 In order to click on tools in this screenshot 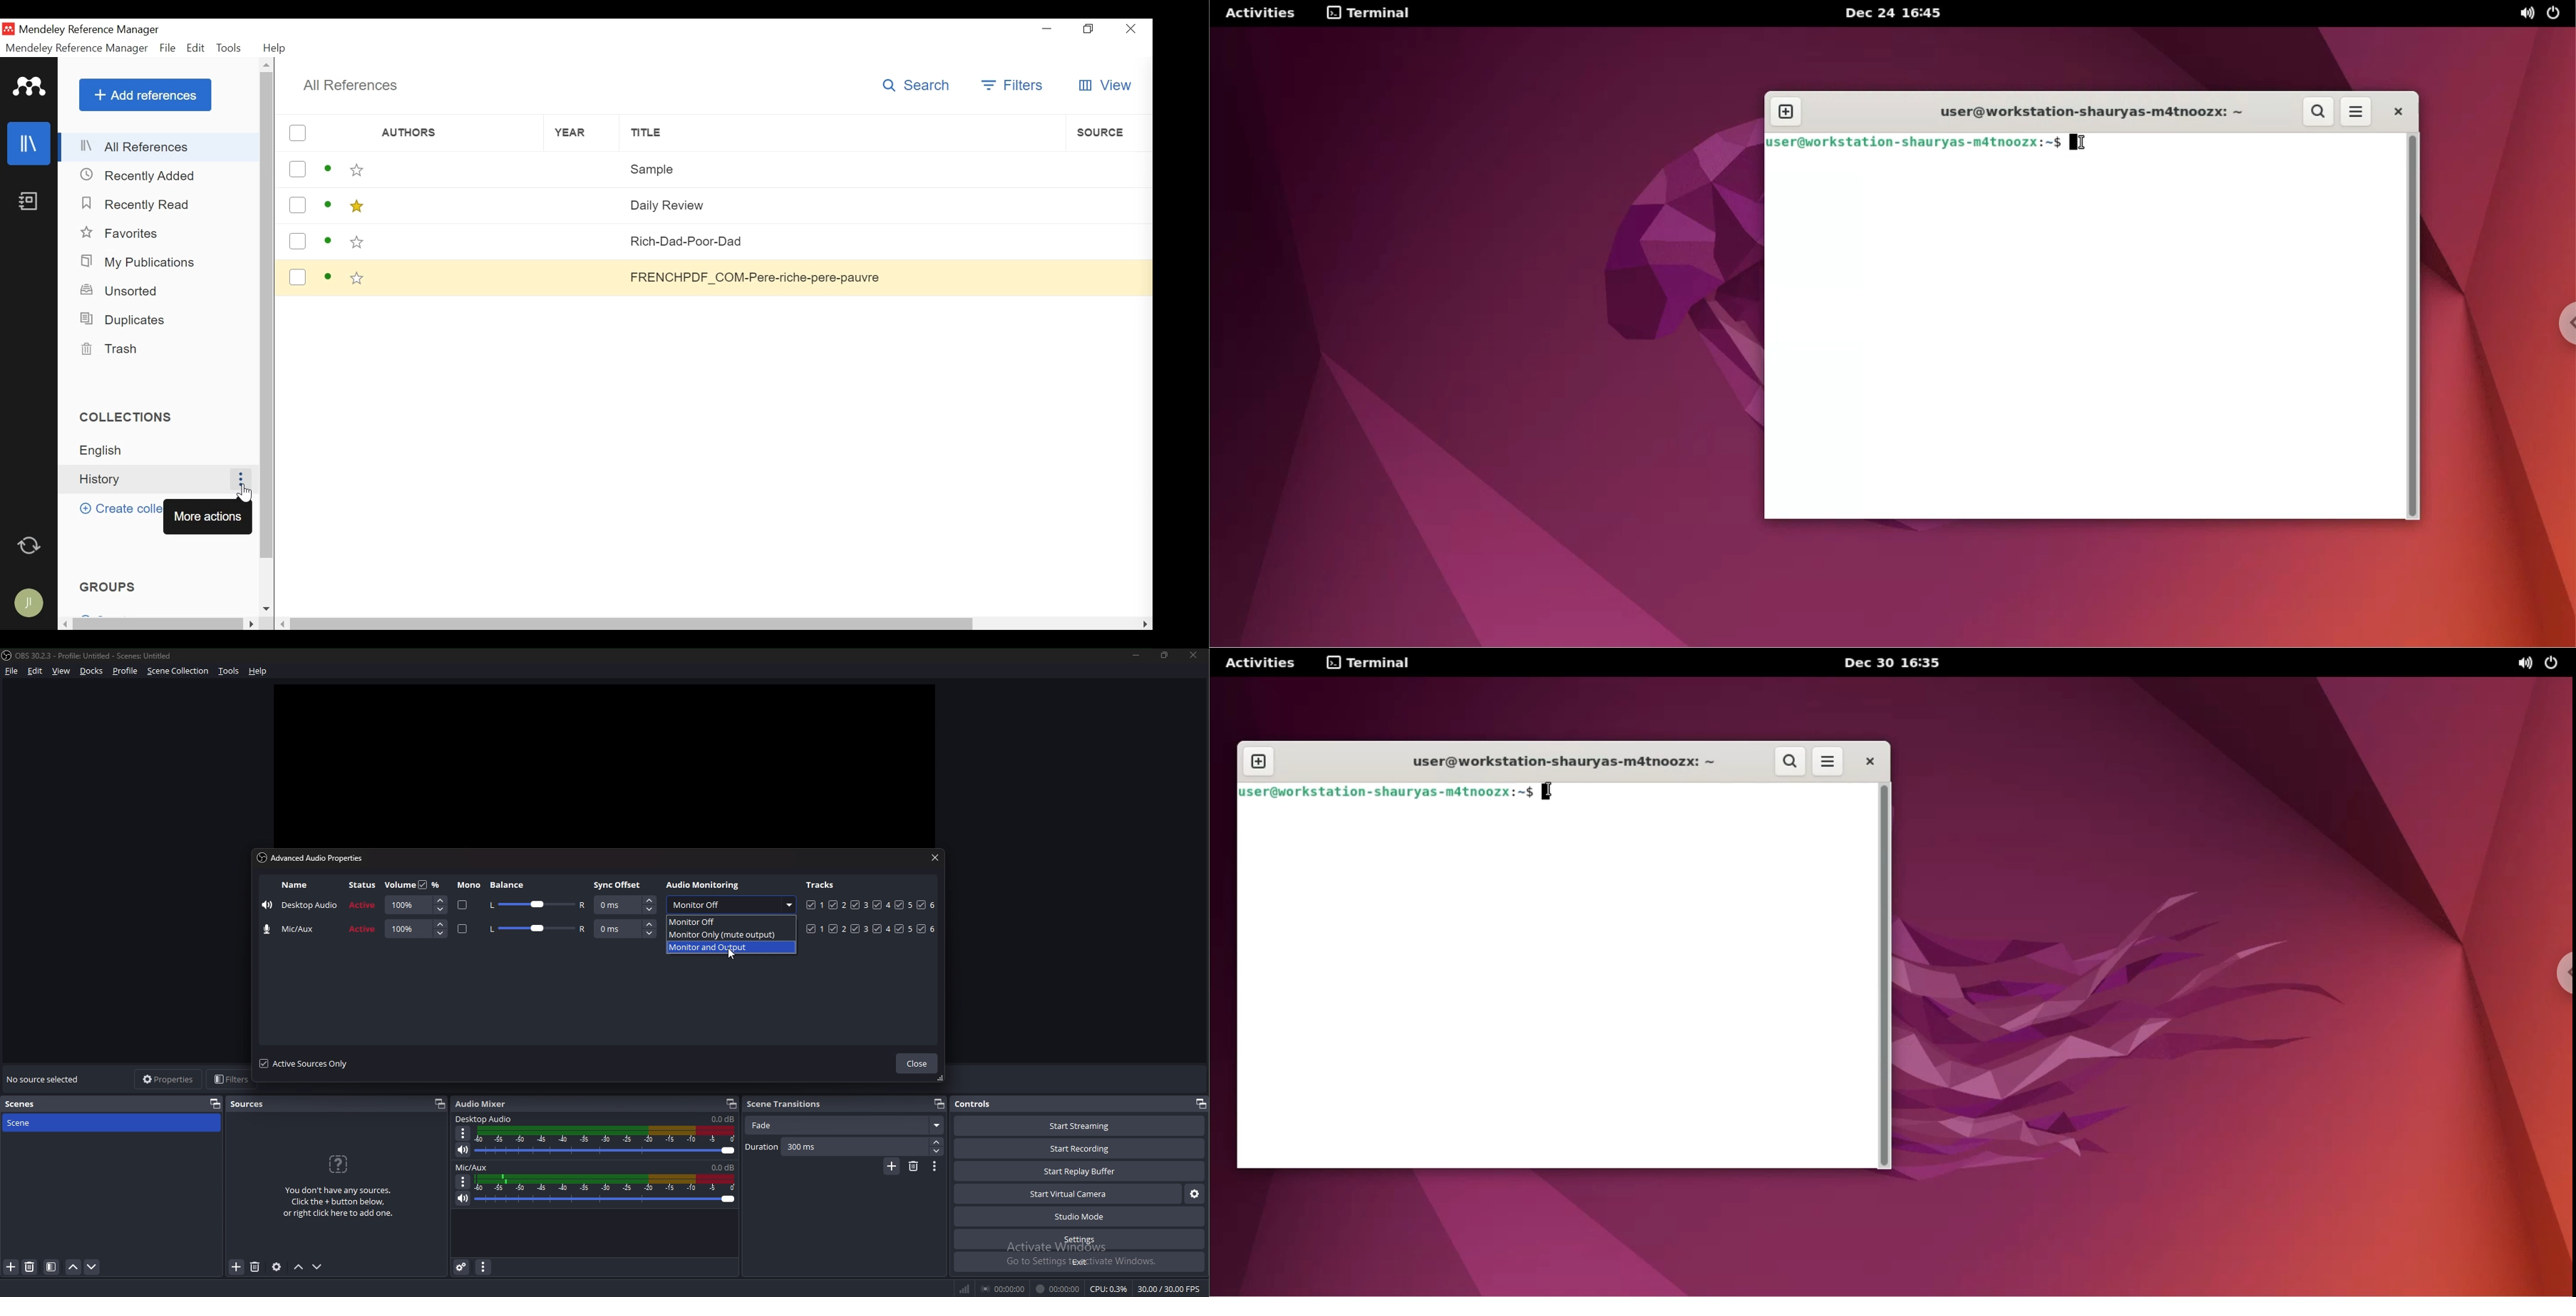, I will do `click(230, 671)`.